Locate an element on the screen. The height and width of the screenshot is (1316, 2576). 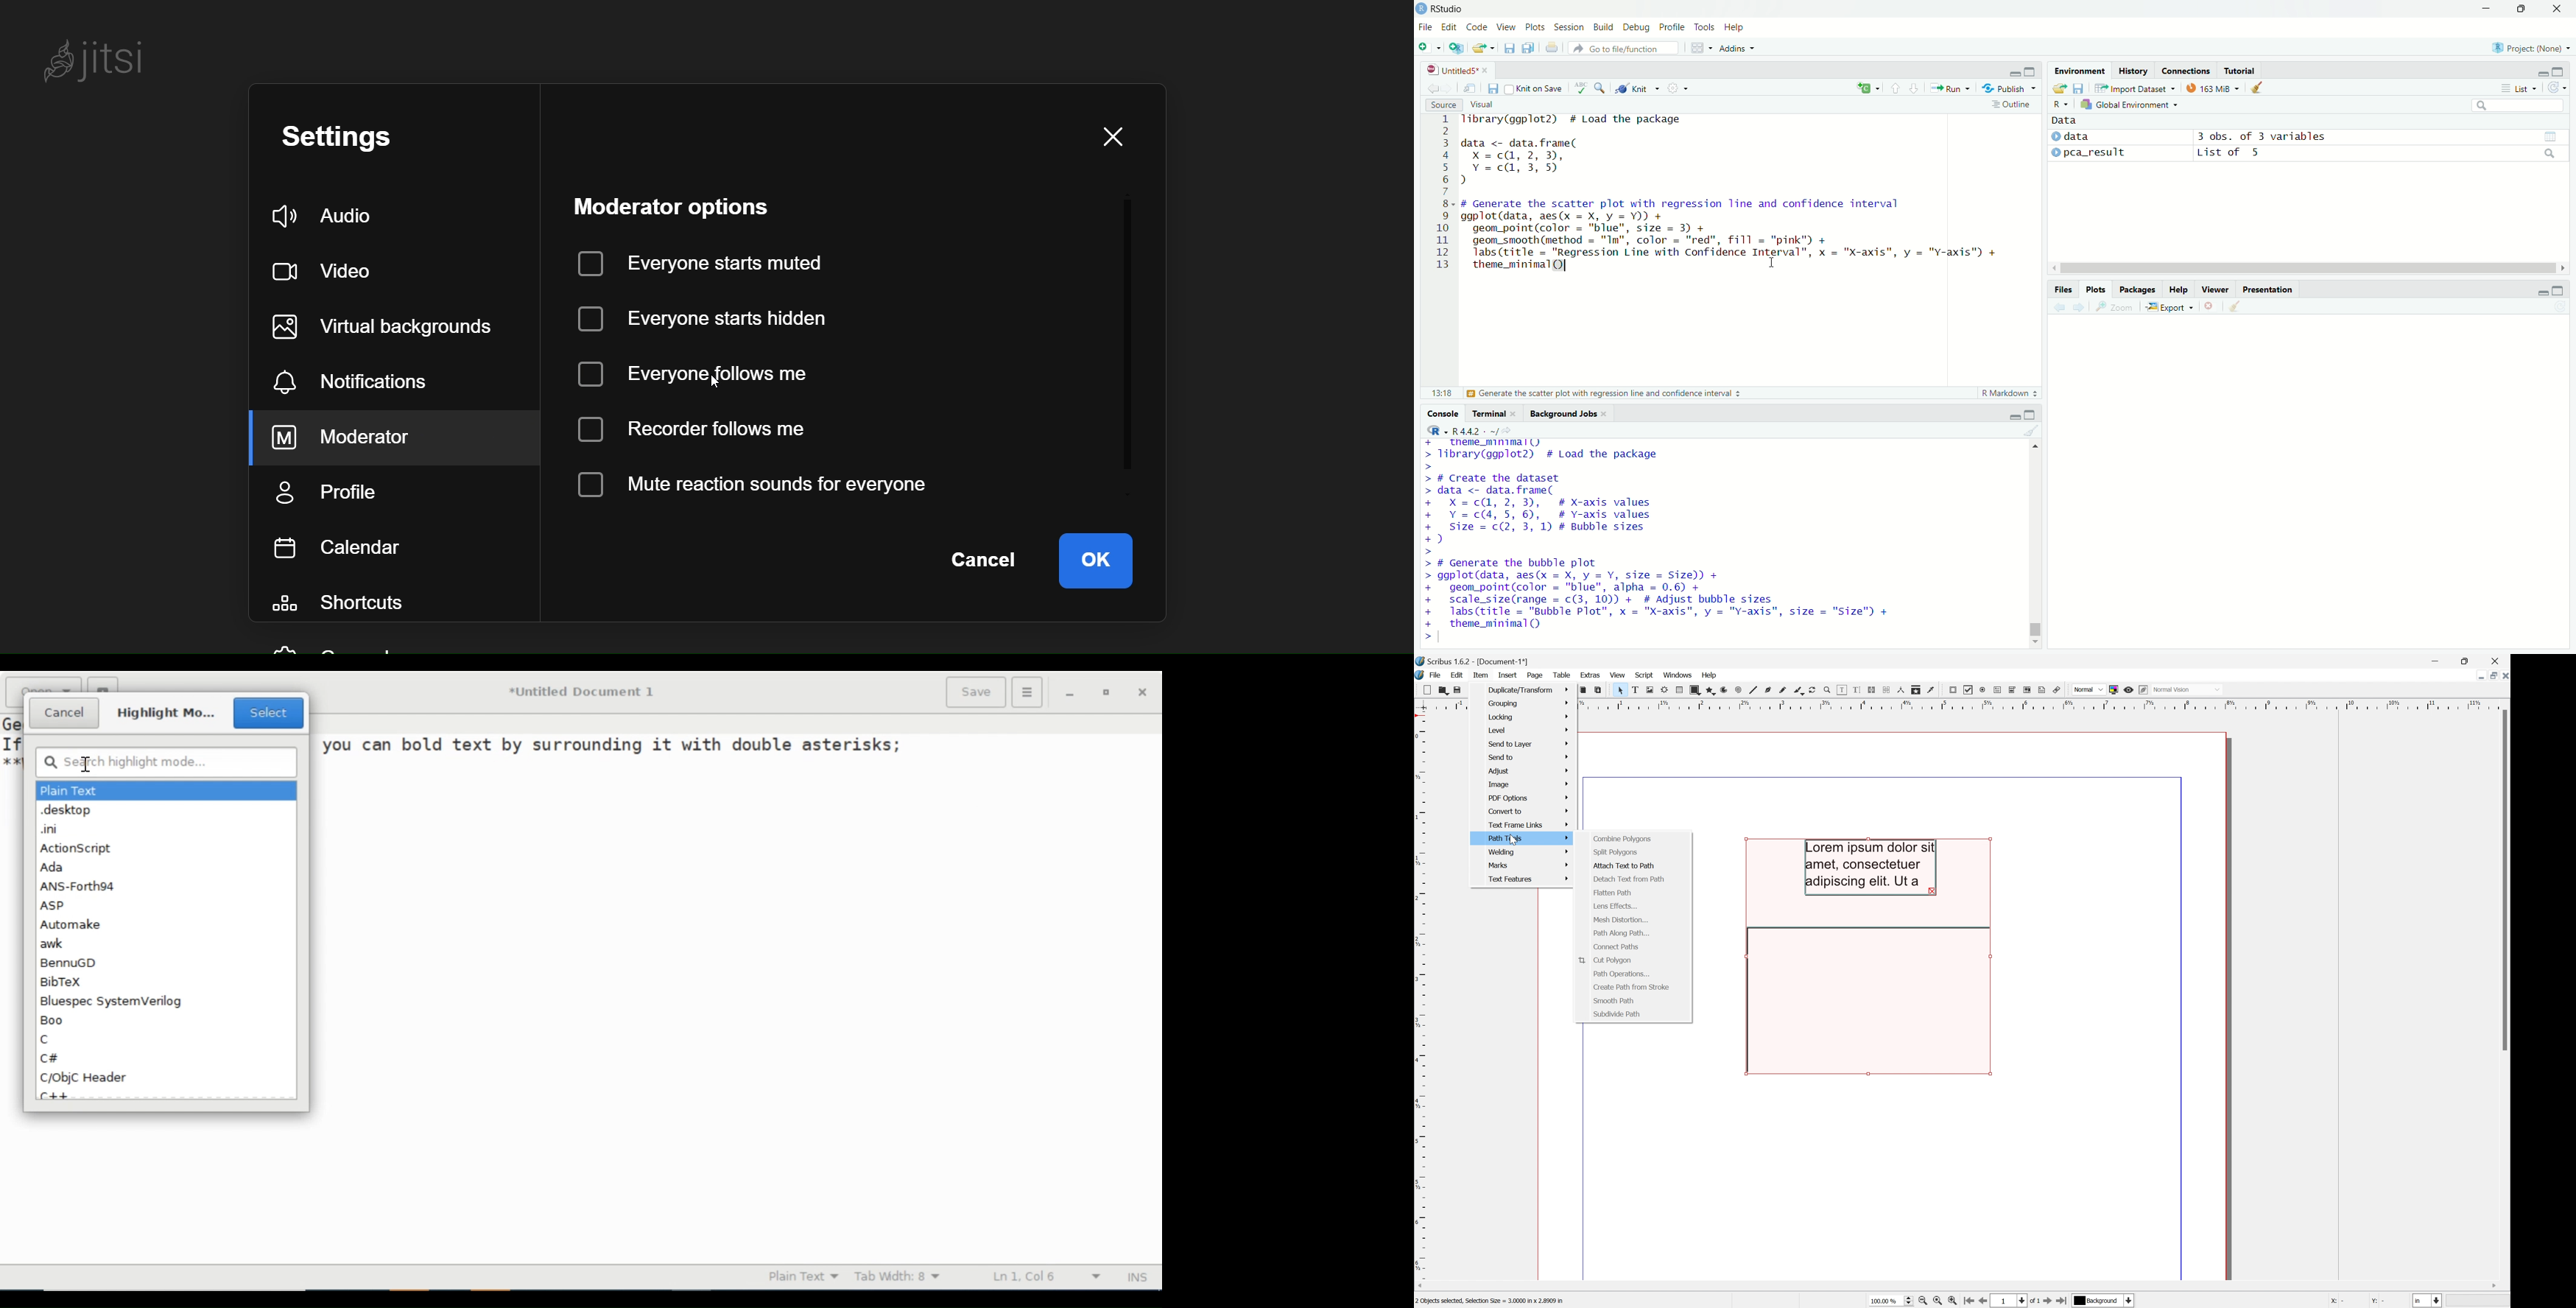
Check spelling in the document is located at coordinates (1580, 88).